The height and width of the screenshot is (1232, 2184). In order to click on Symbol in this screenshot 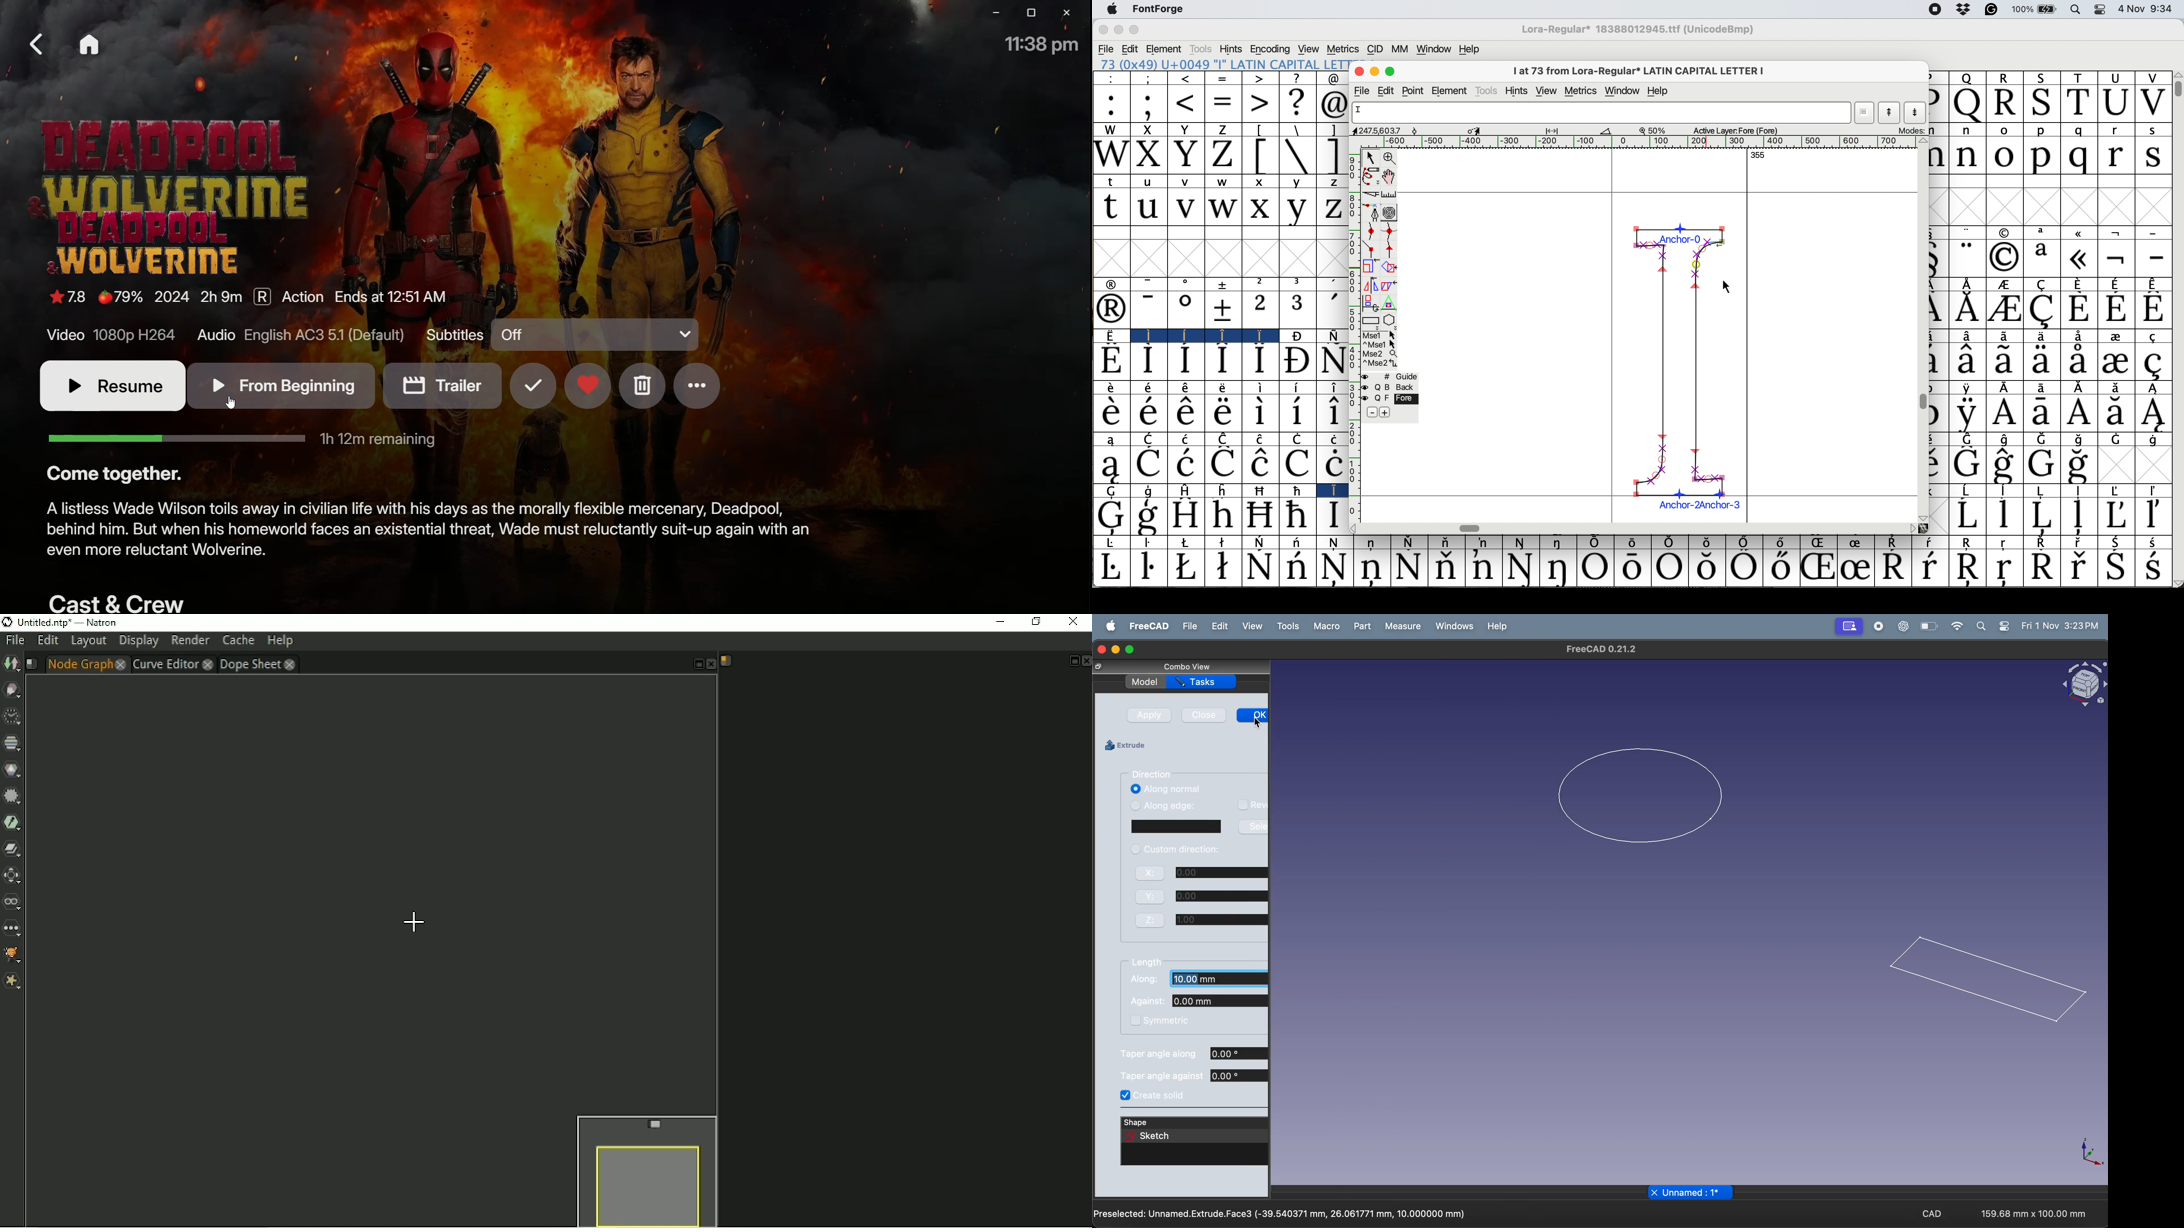, I will do `click(2078, 568)`.